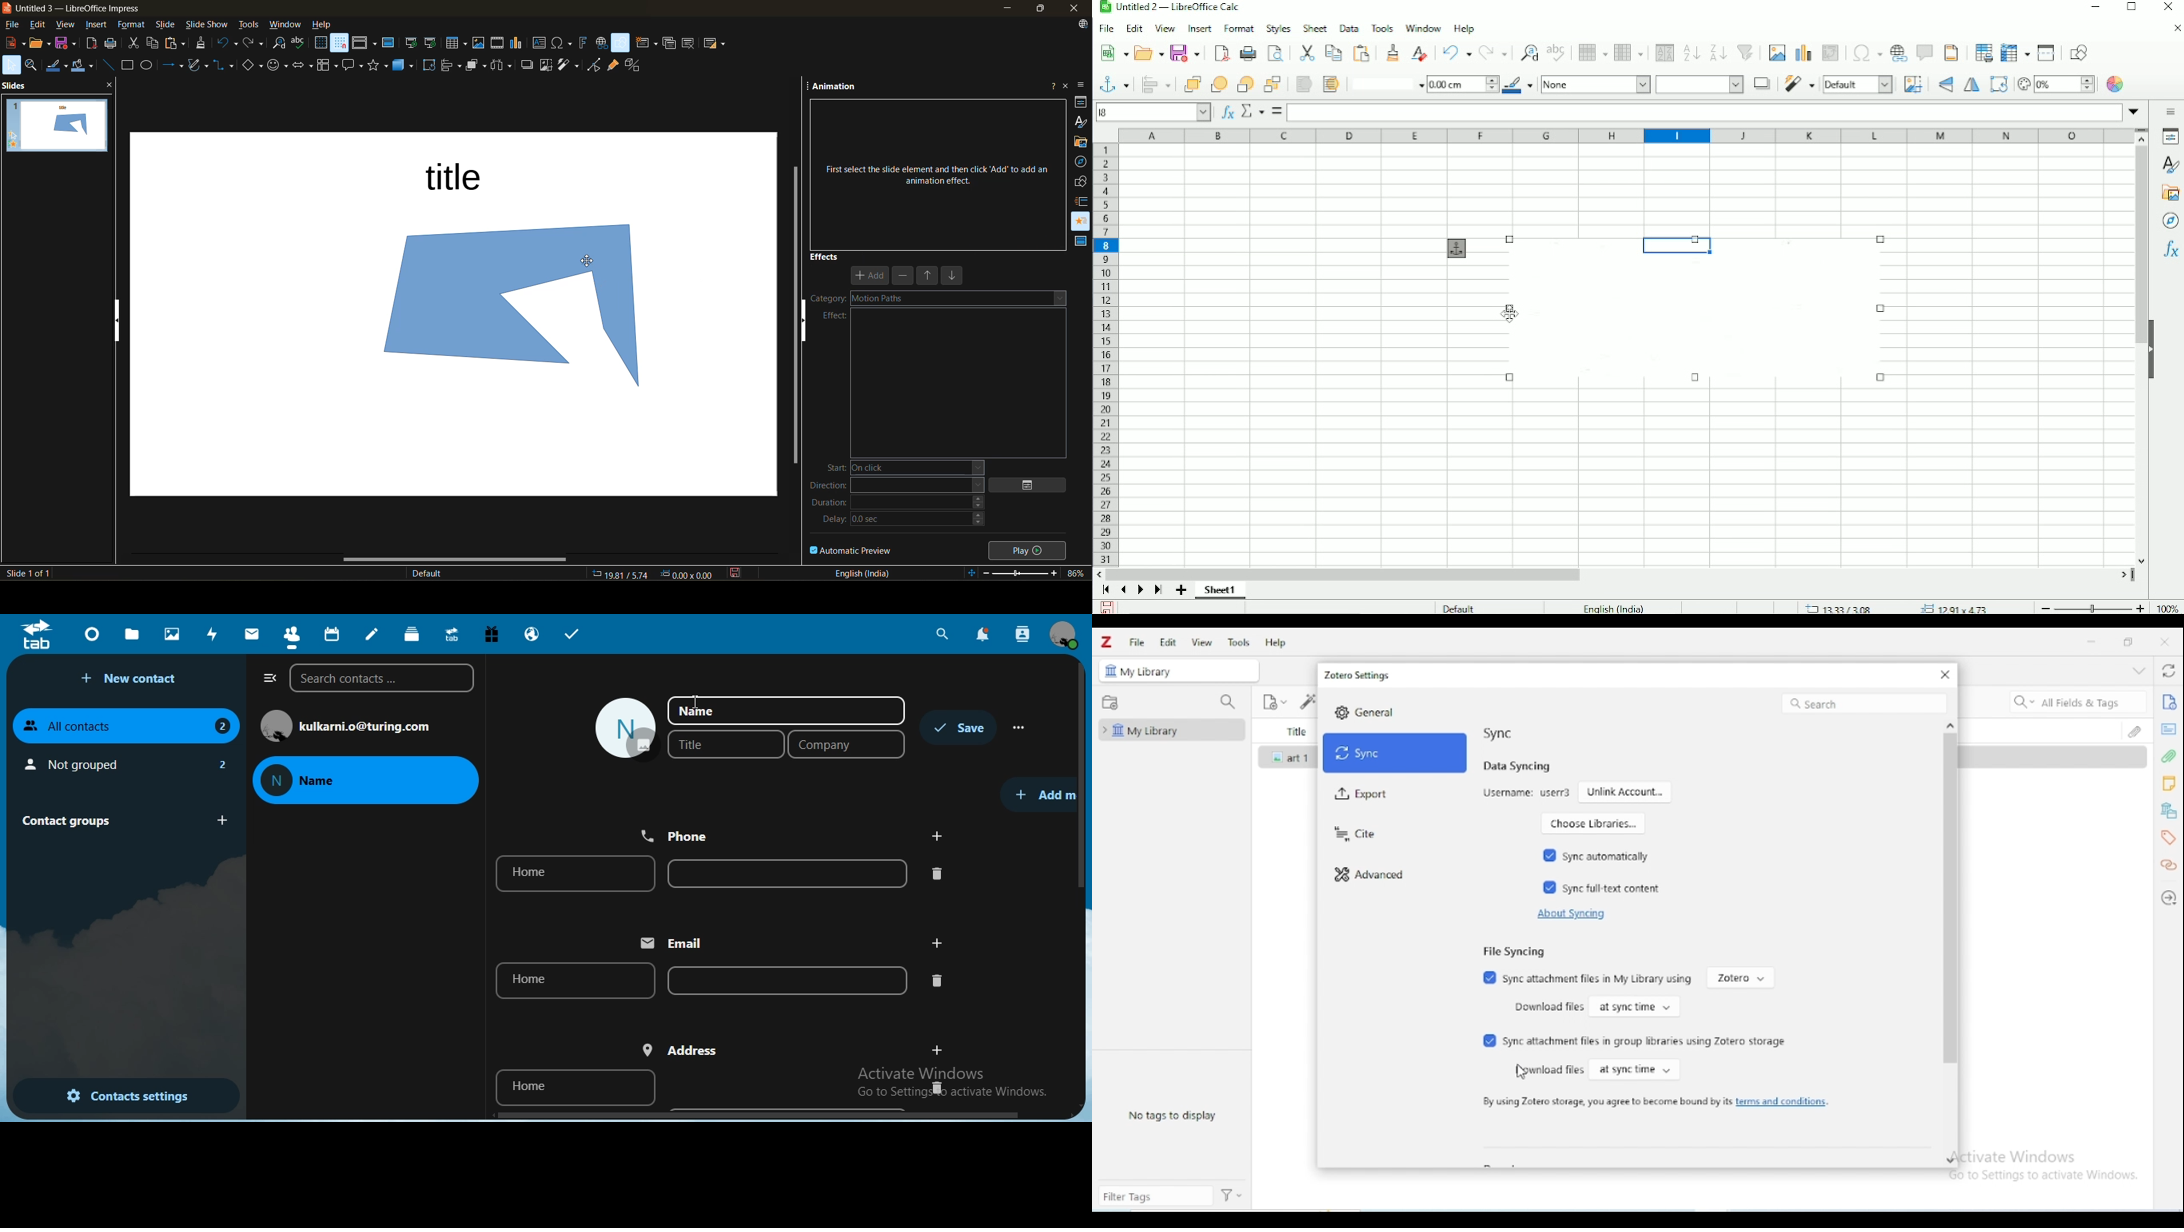  What do you see at coordinates (1607, 1102) in the screenshot?
I see `by using zotero storage, you agree to become bound by its` at bounding box center [1607, 1102].